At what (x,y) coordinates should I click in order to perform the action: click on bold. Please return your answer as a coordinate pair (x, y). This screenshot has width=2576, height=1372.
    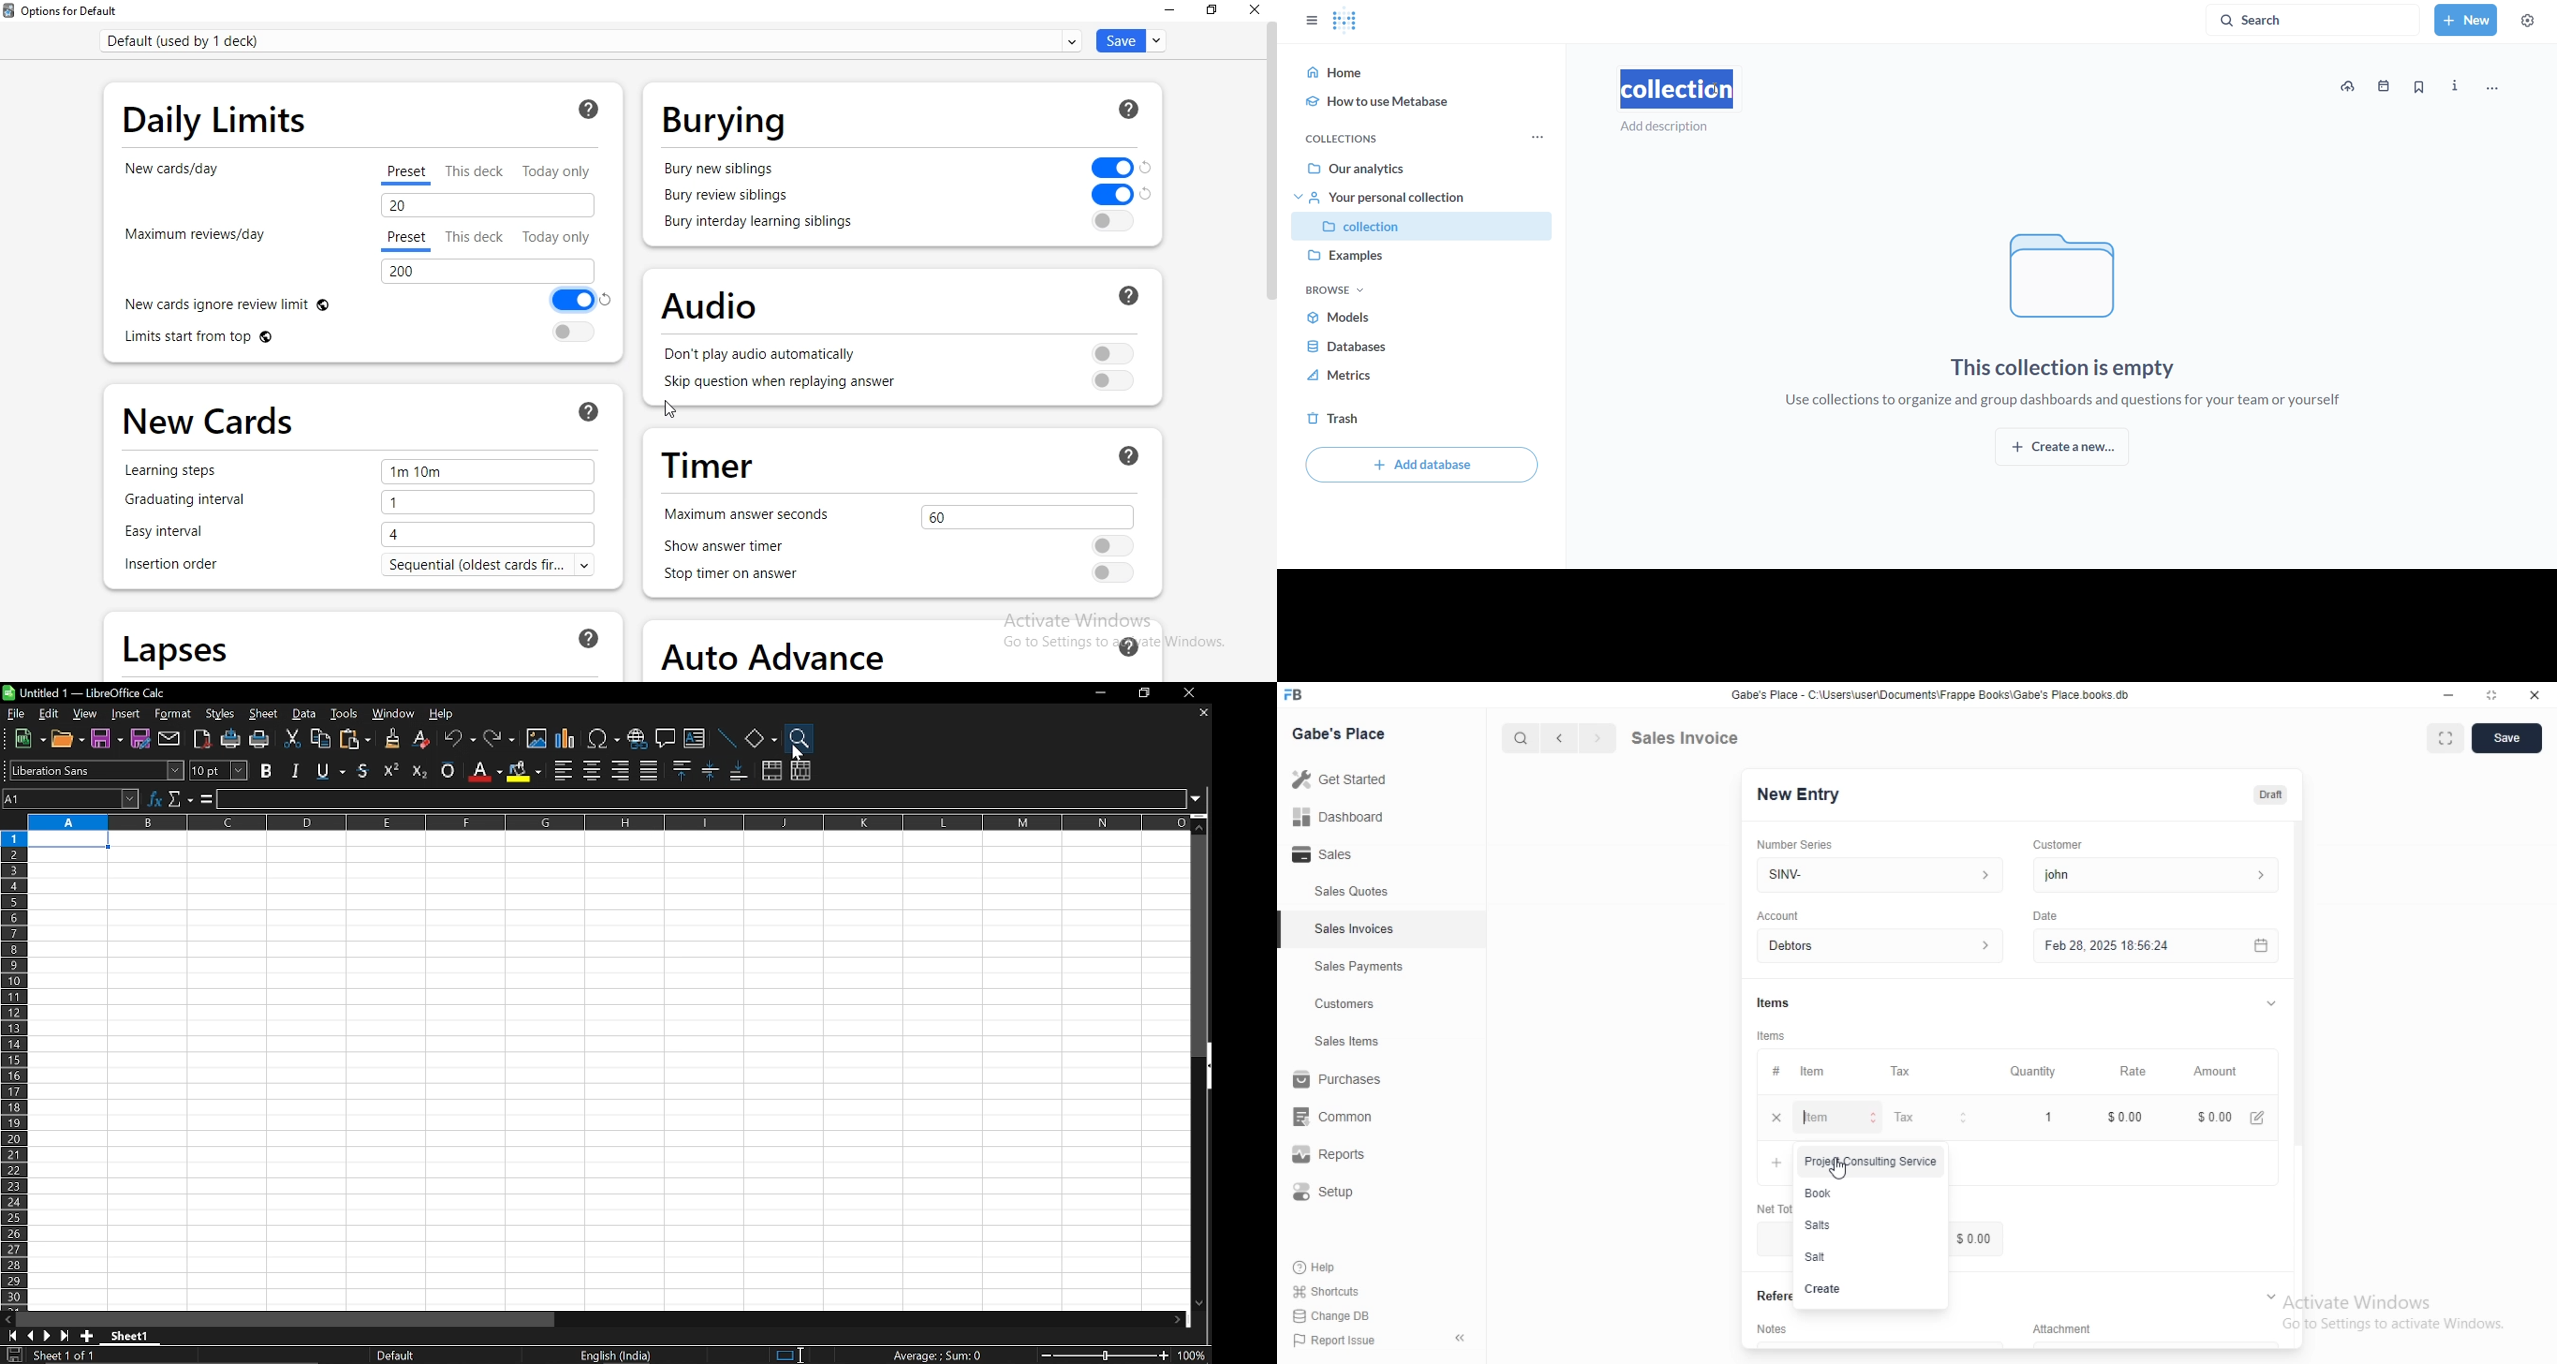
    Looking at the image, I should click on (268, 770).